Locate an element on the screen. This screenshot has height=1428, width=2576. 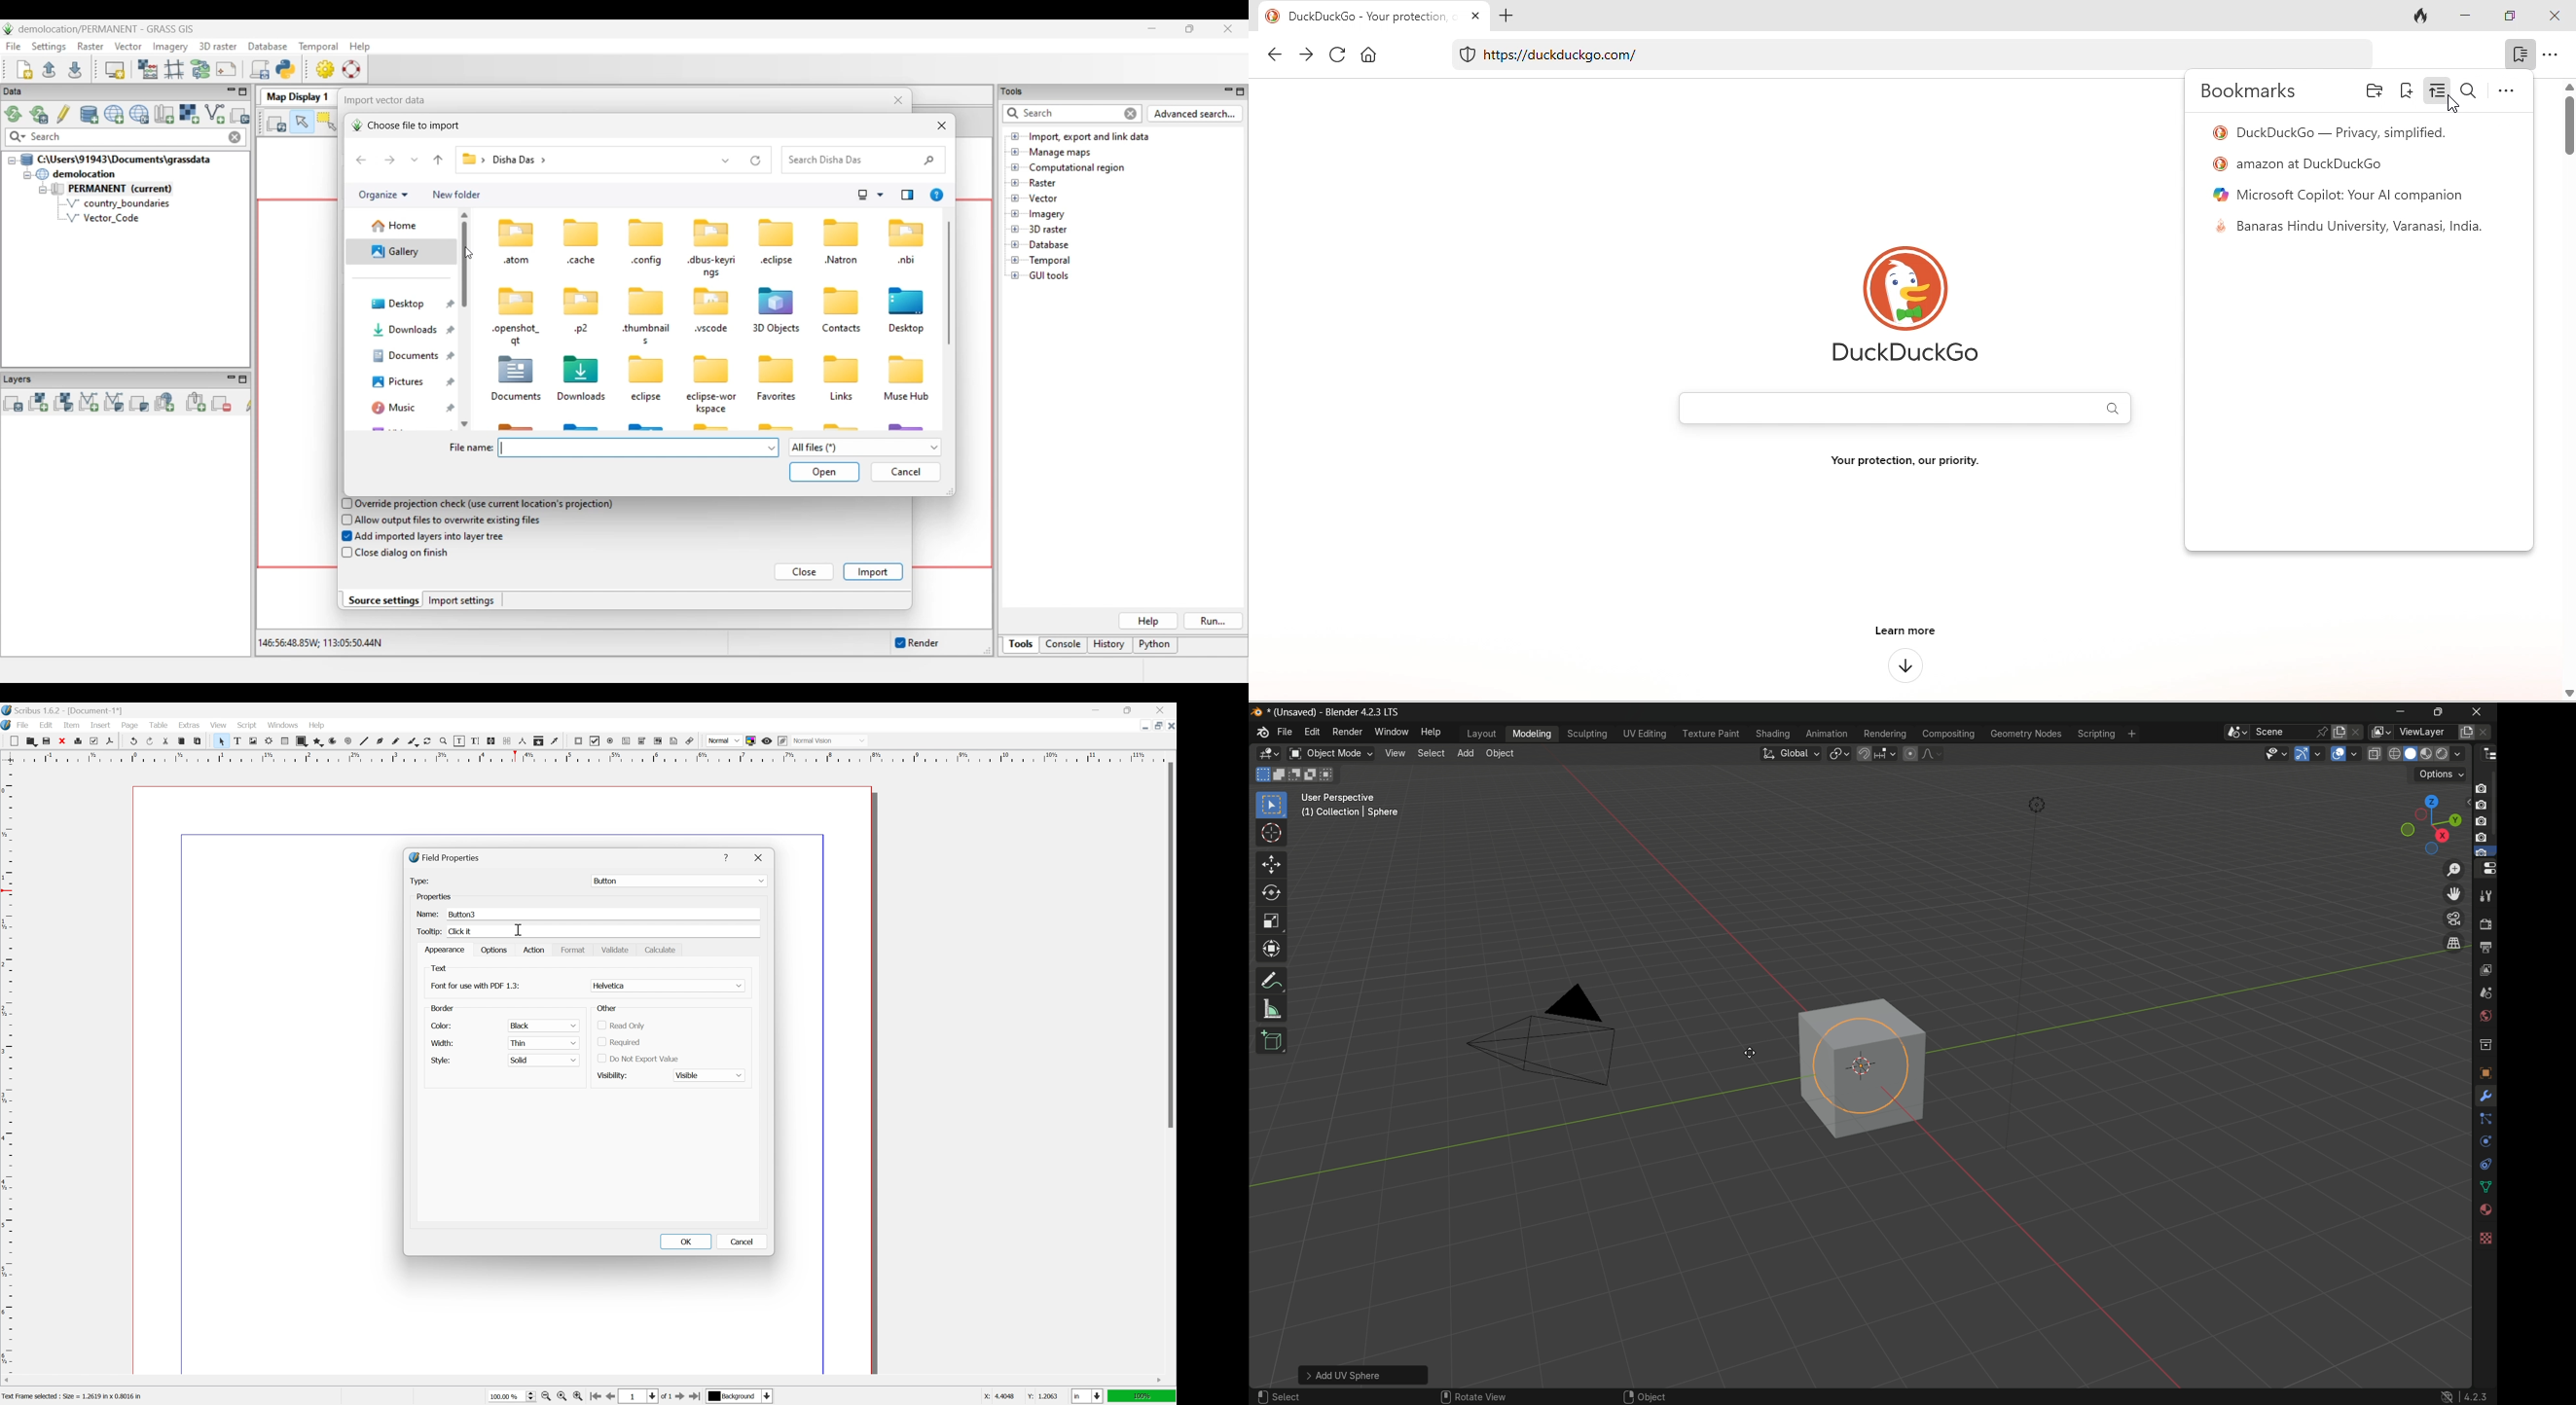
Close is located at coordinates (762, 857).